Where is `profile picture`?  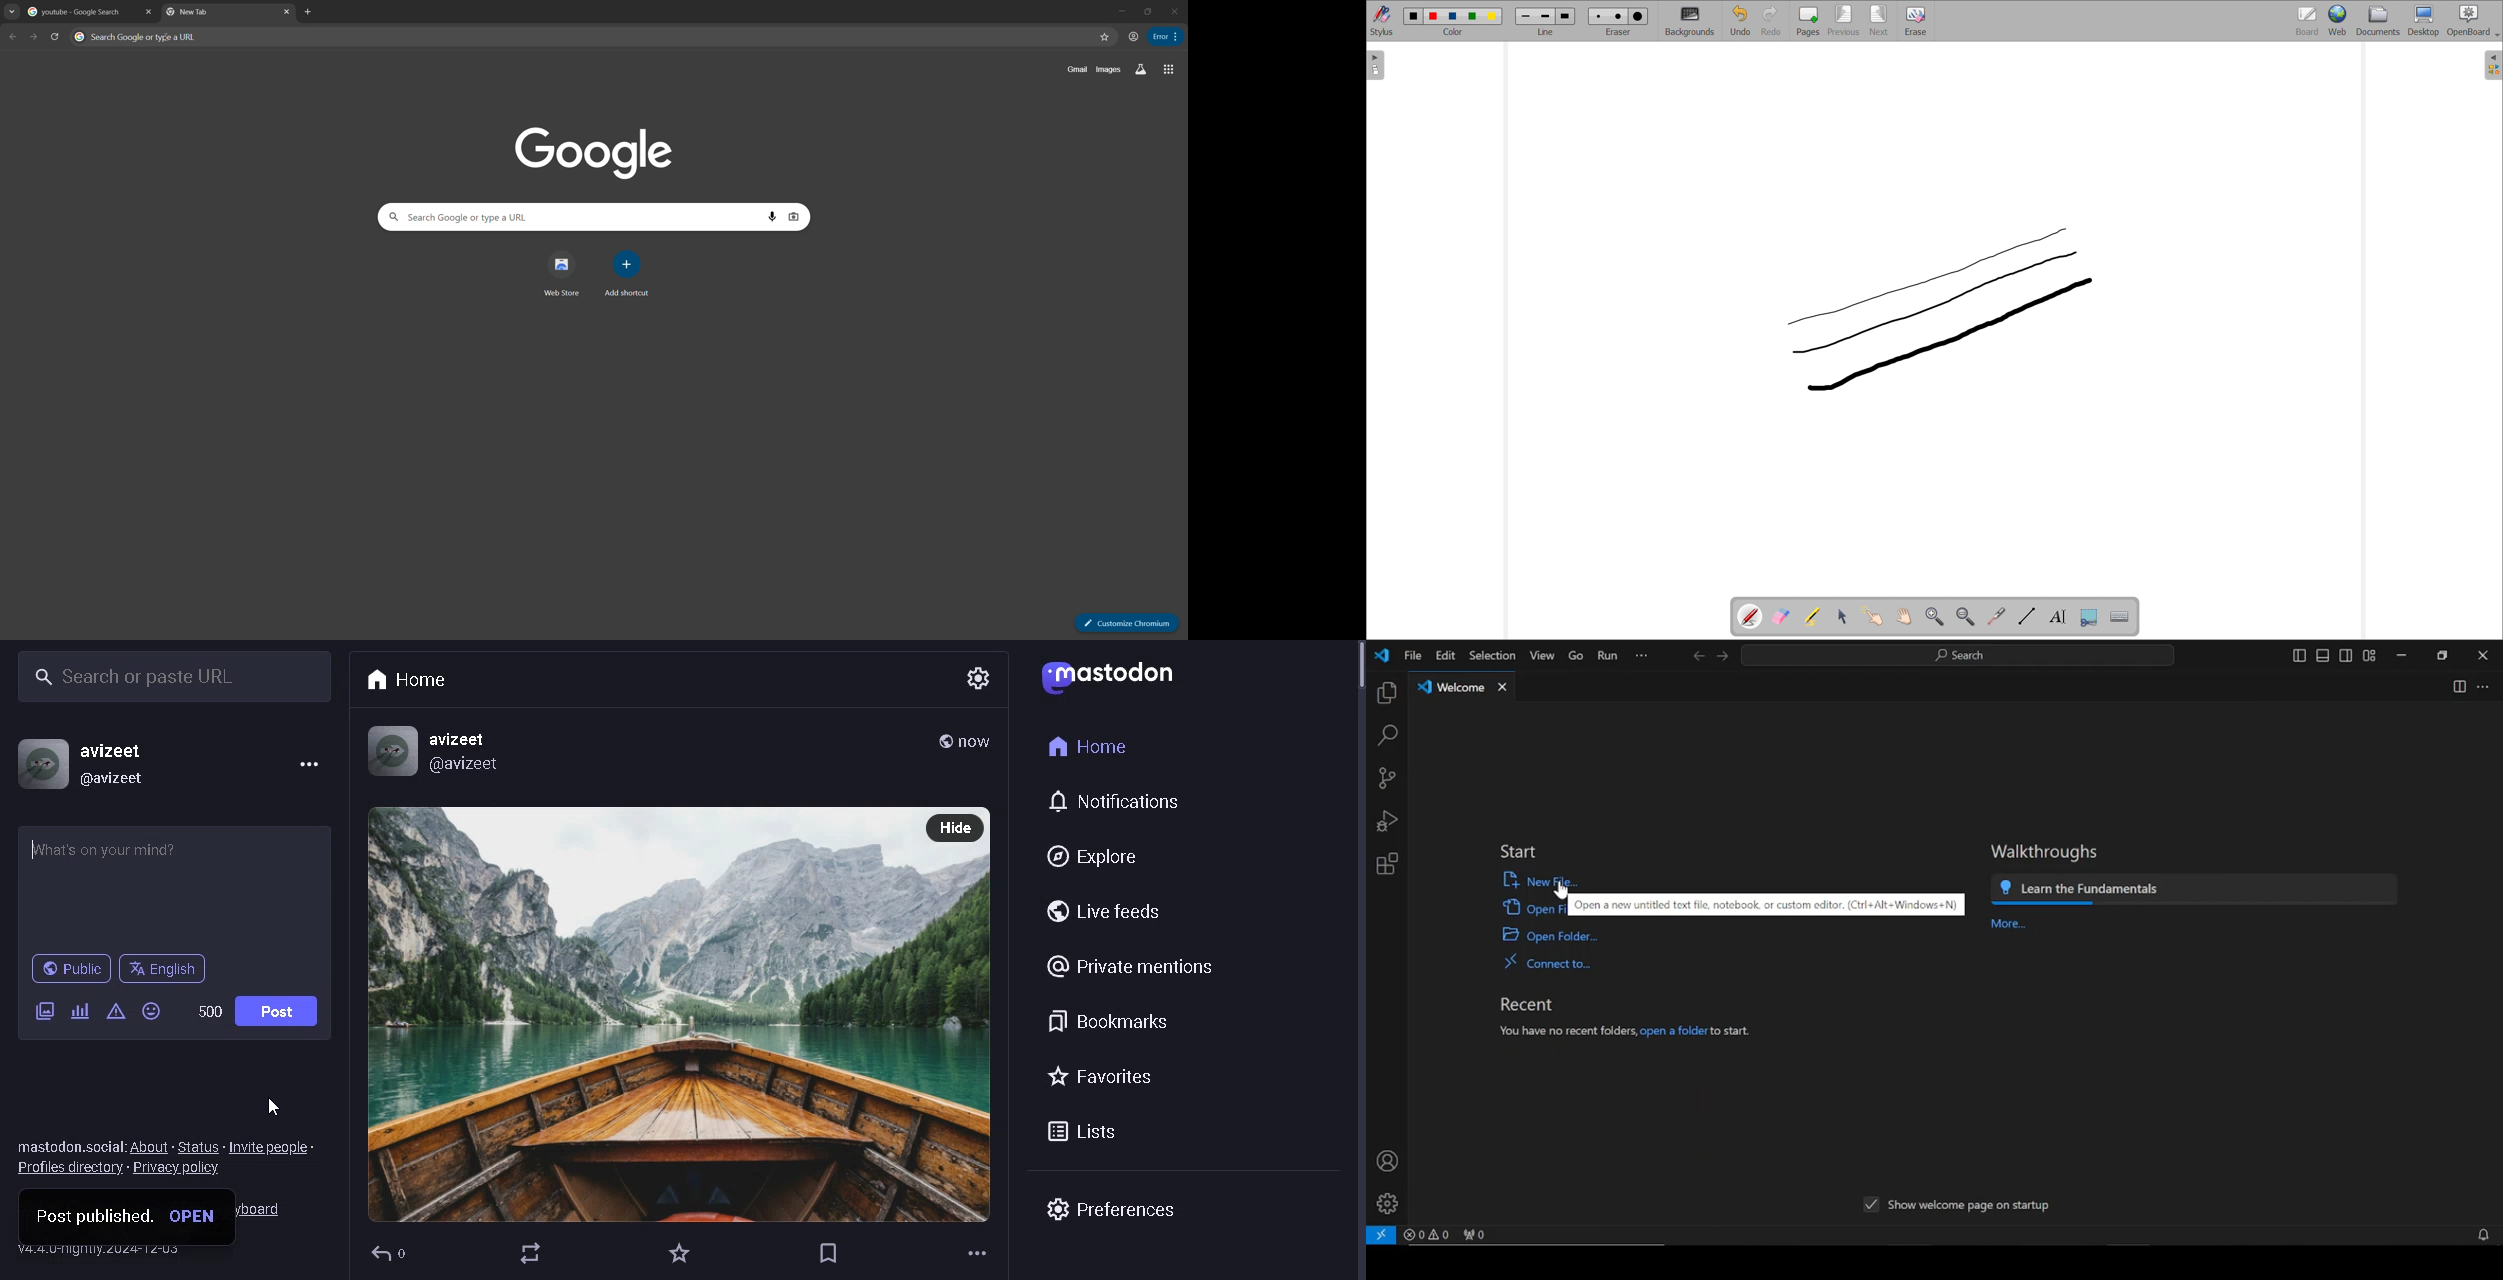 profile picture is located at coordinates (36, 764).